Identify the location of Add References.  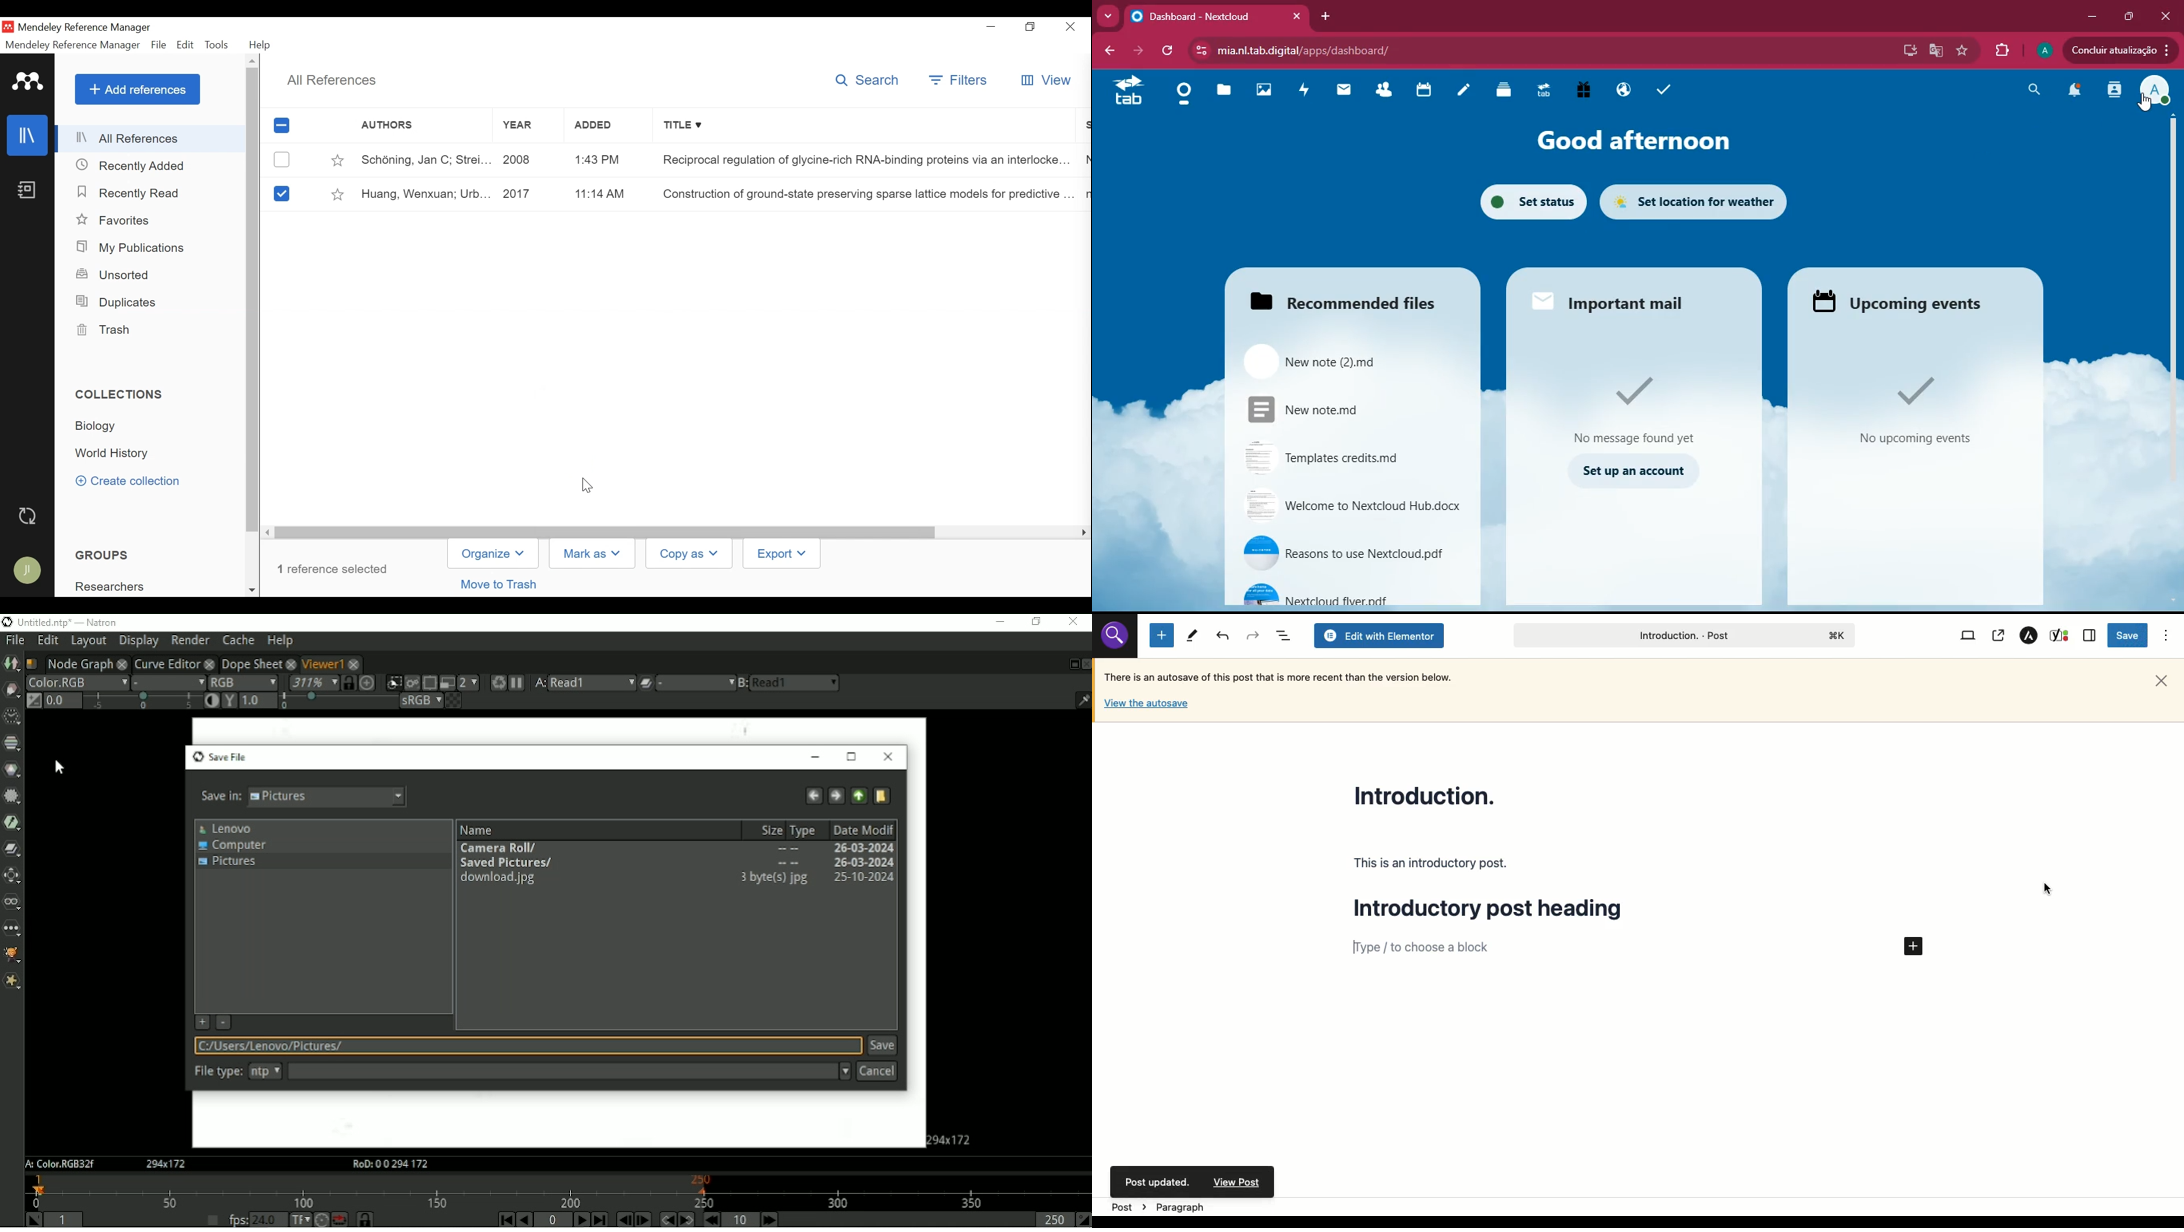
(138, 89).